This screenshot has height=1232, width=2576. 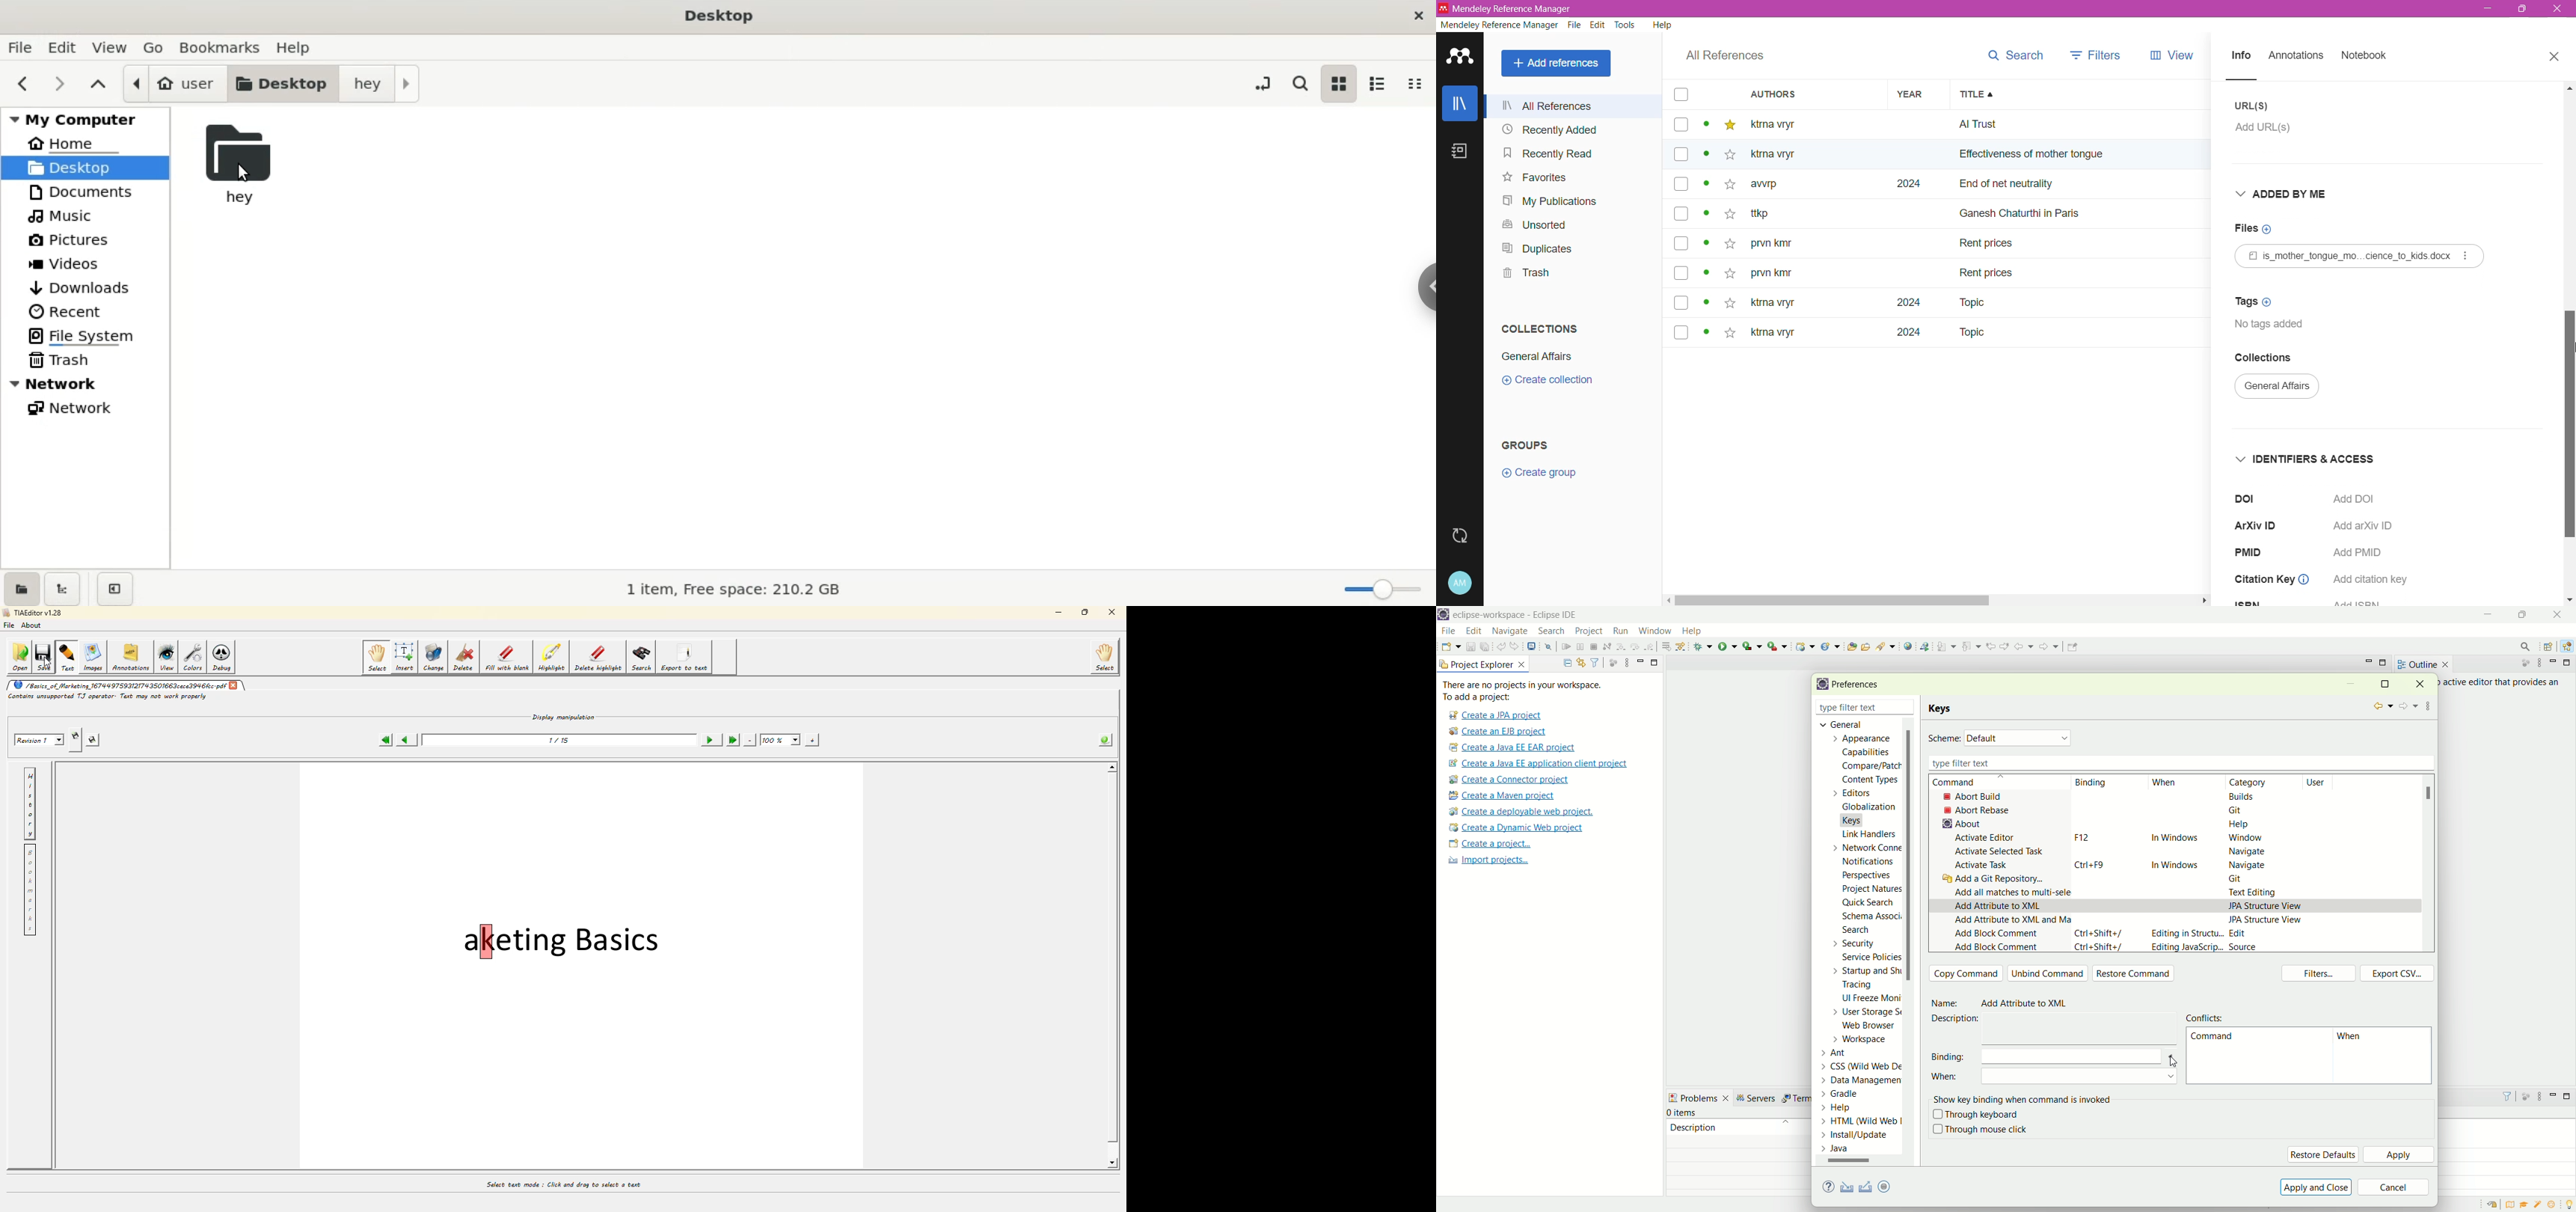 What do you see at coordinates (1541, 328) in the screenshot?
I see `Collections` at bounding box center [1541, 328].